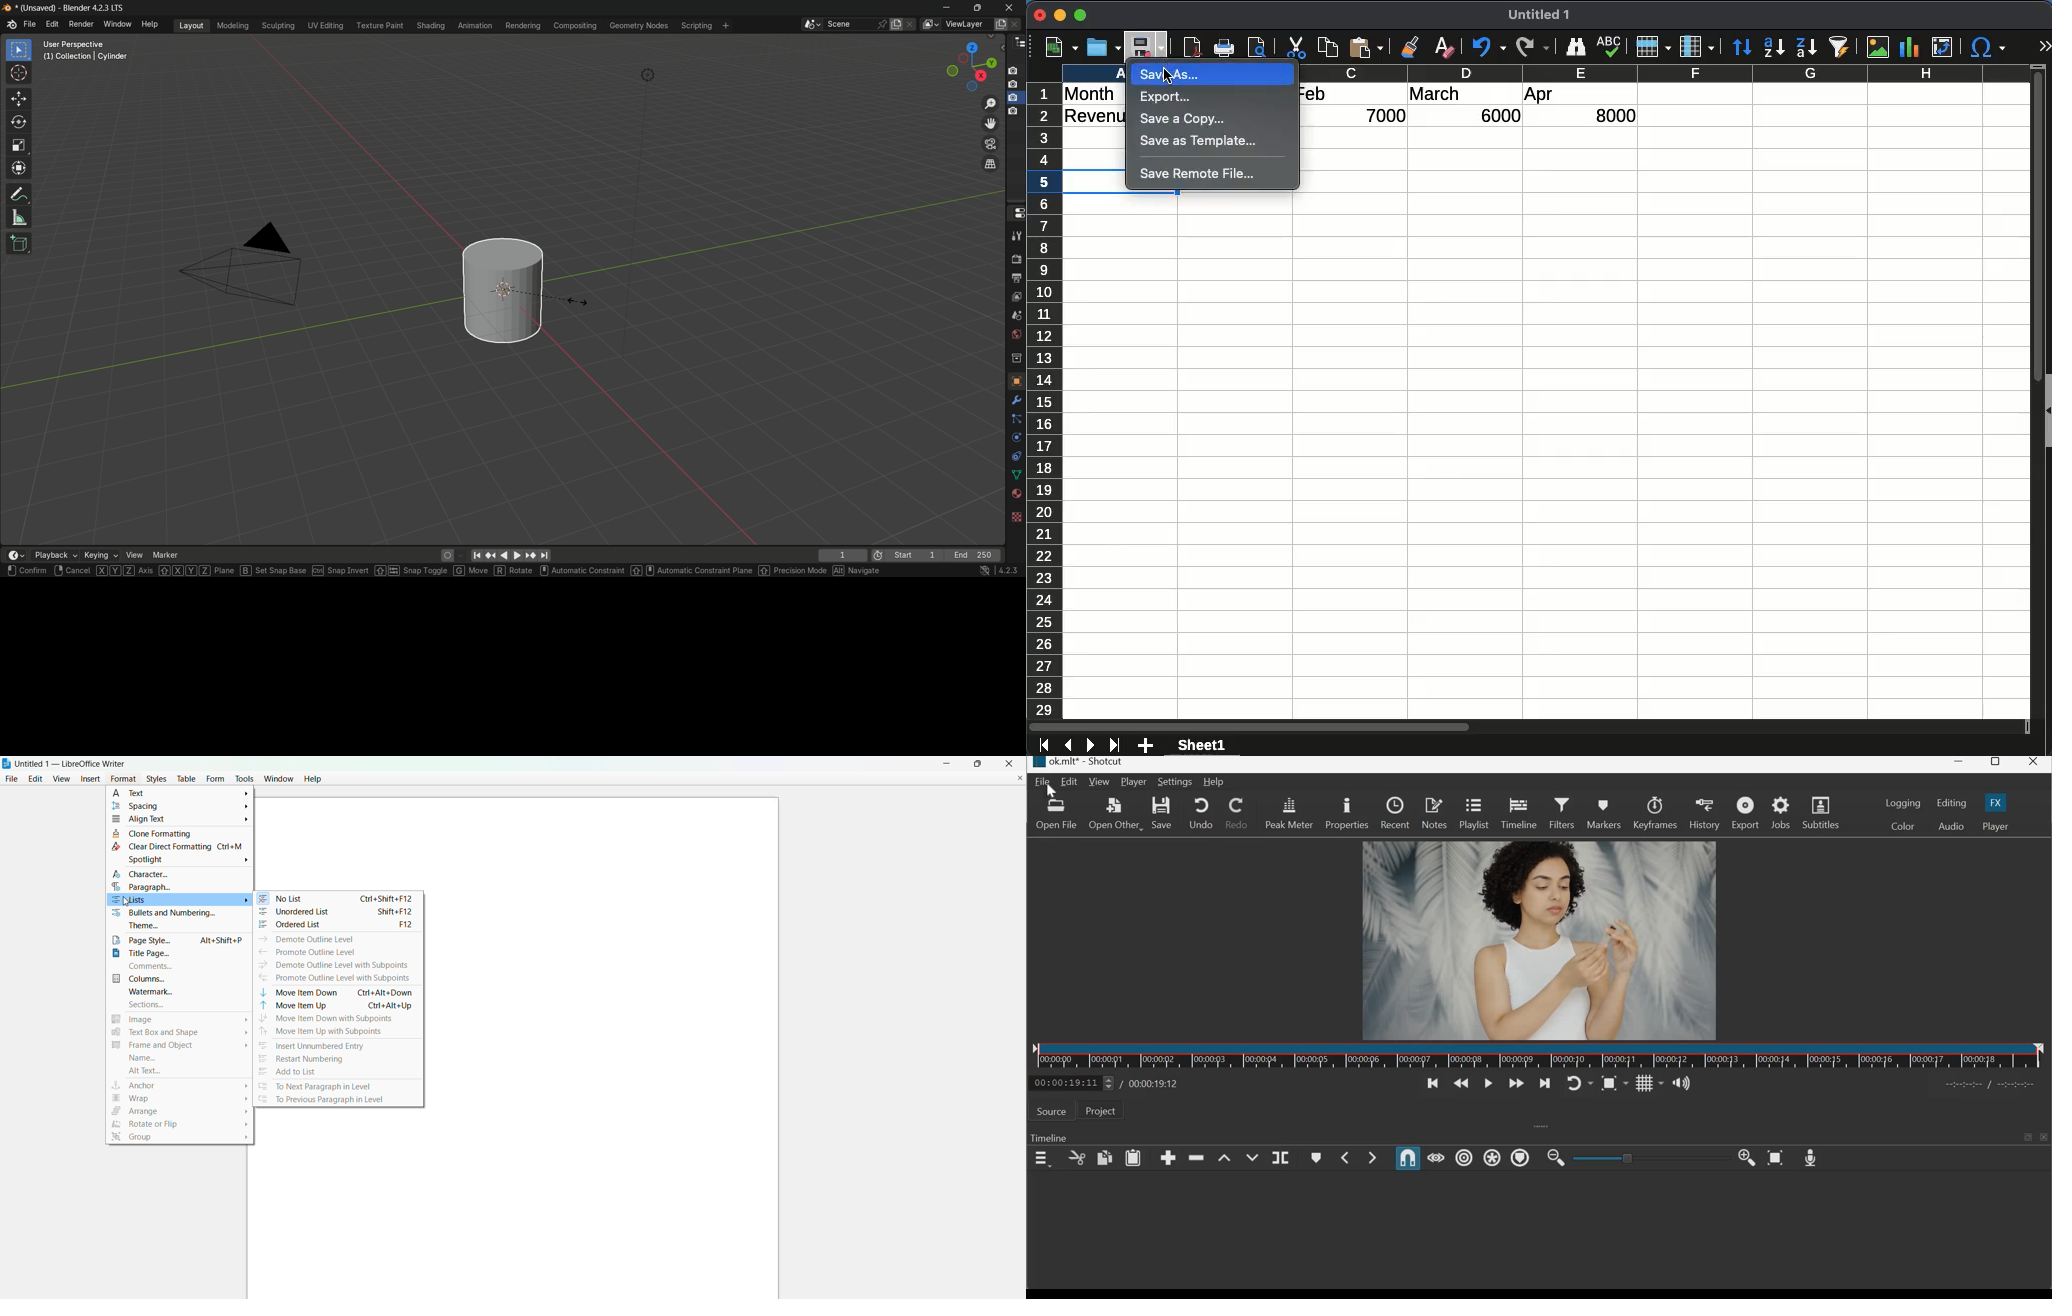 The width and height of the screenshot is (2072, 1316). What do you see at coordinates (183, 793) in the screenshot?
I see `text` at bounding box center [183, 793].